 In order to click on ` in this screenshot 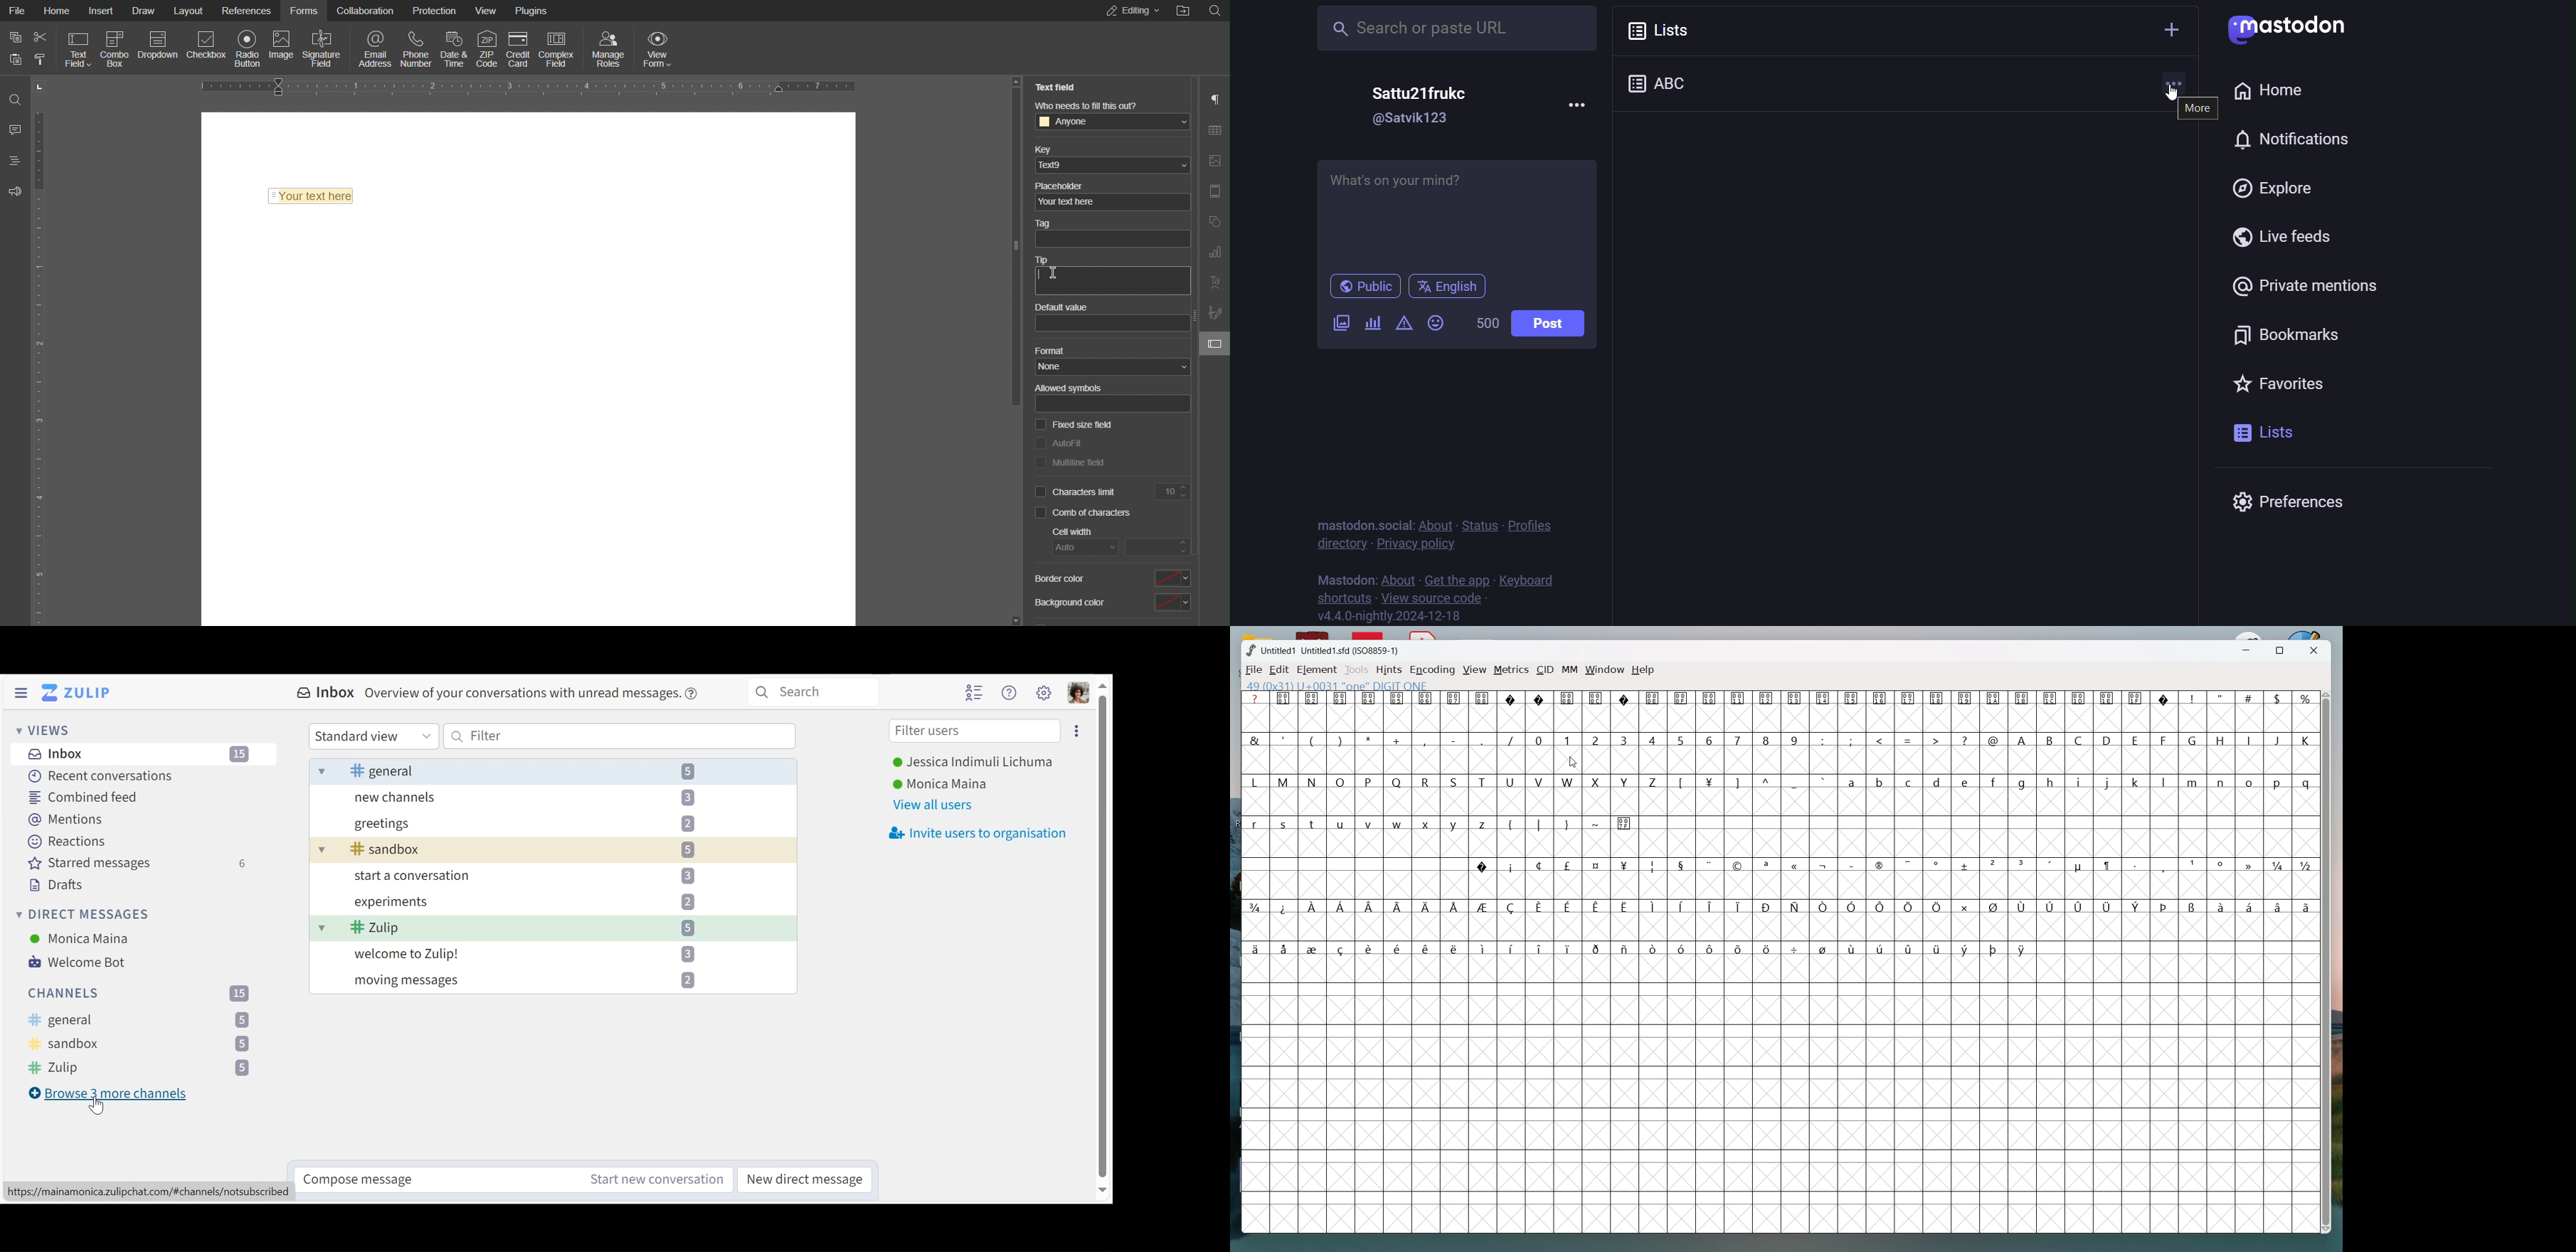, I will do `click(1826, 781)`.